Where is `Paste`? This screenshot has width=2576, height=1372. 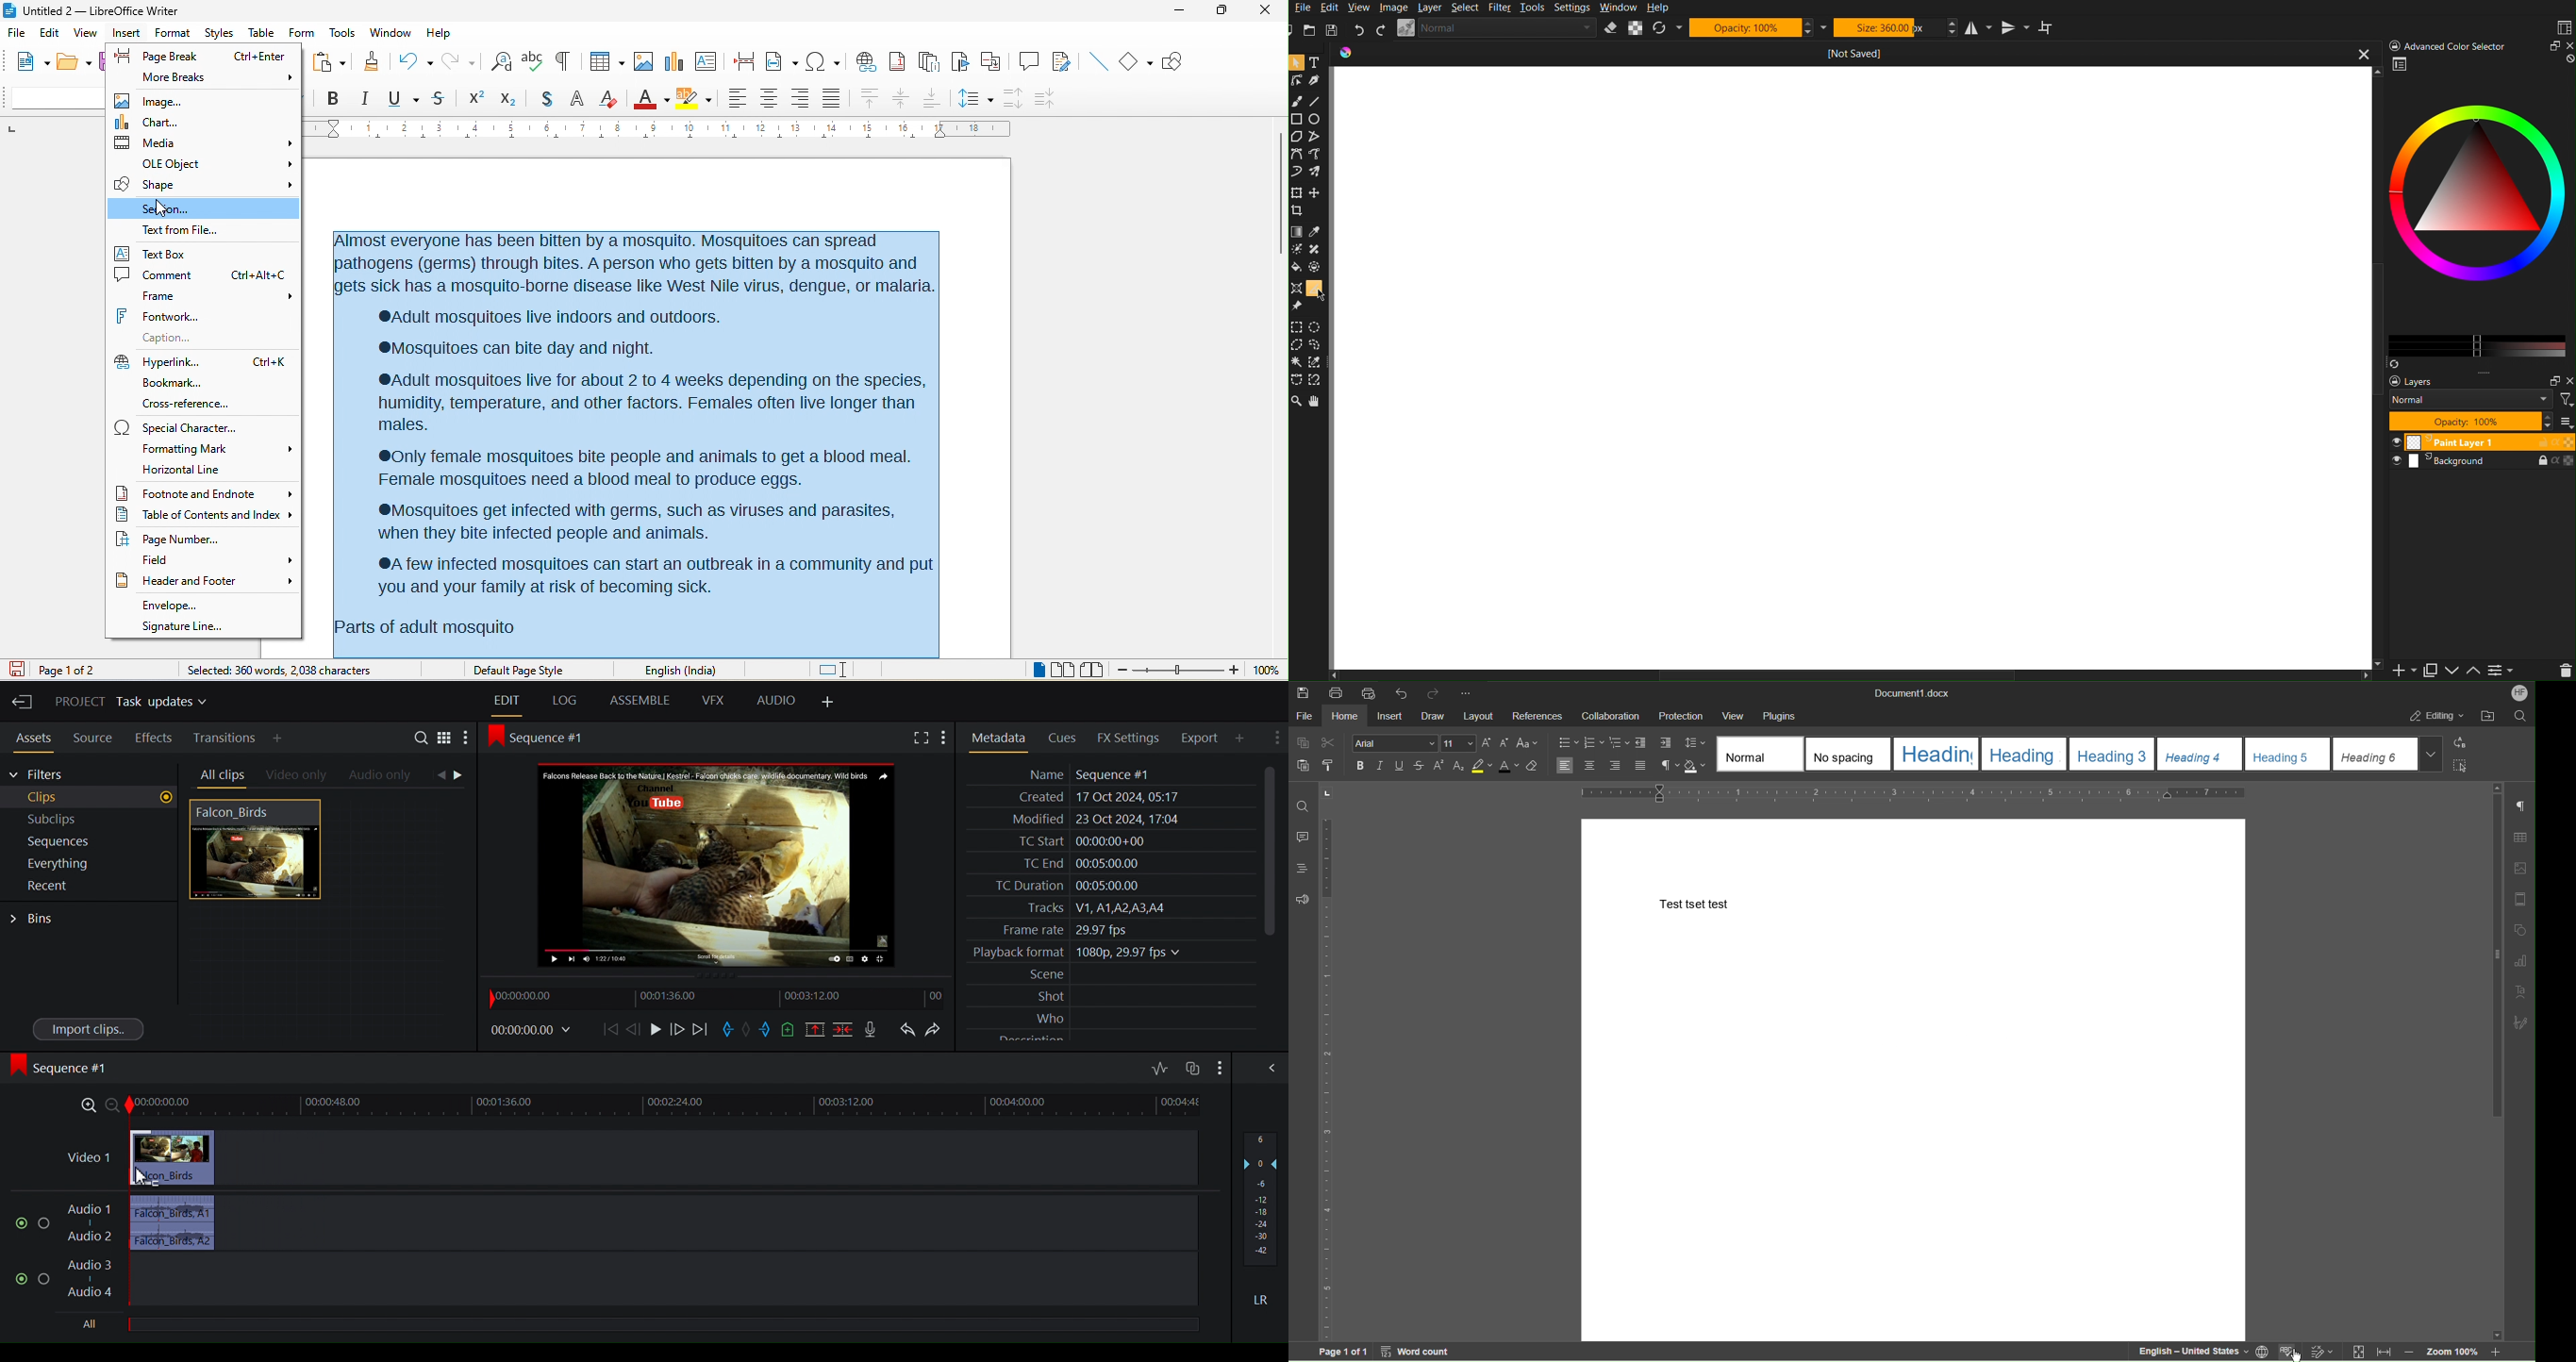 Paste is located at coordinates (1300, 764).